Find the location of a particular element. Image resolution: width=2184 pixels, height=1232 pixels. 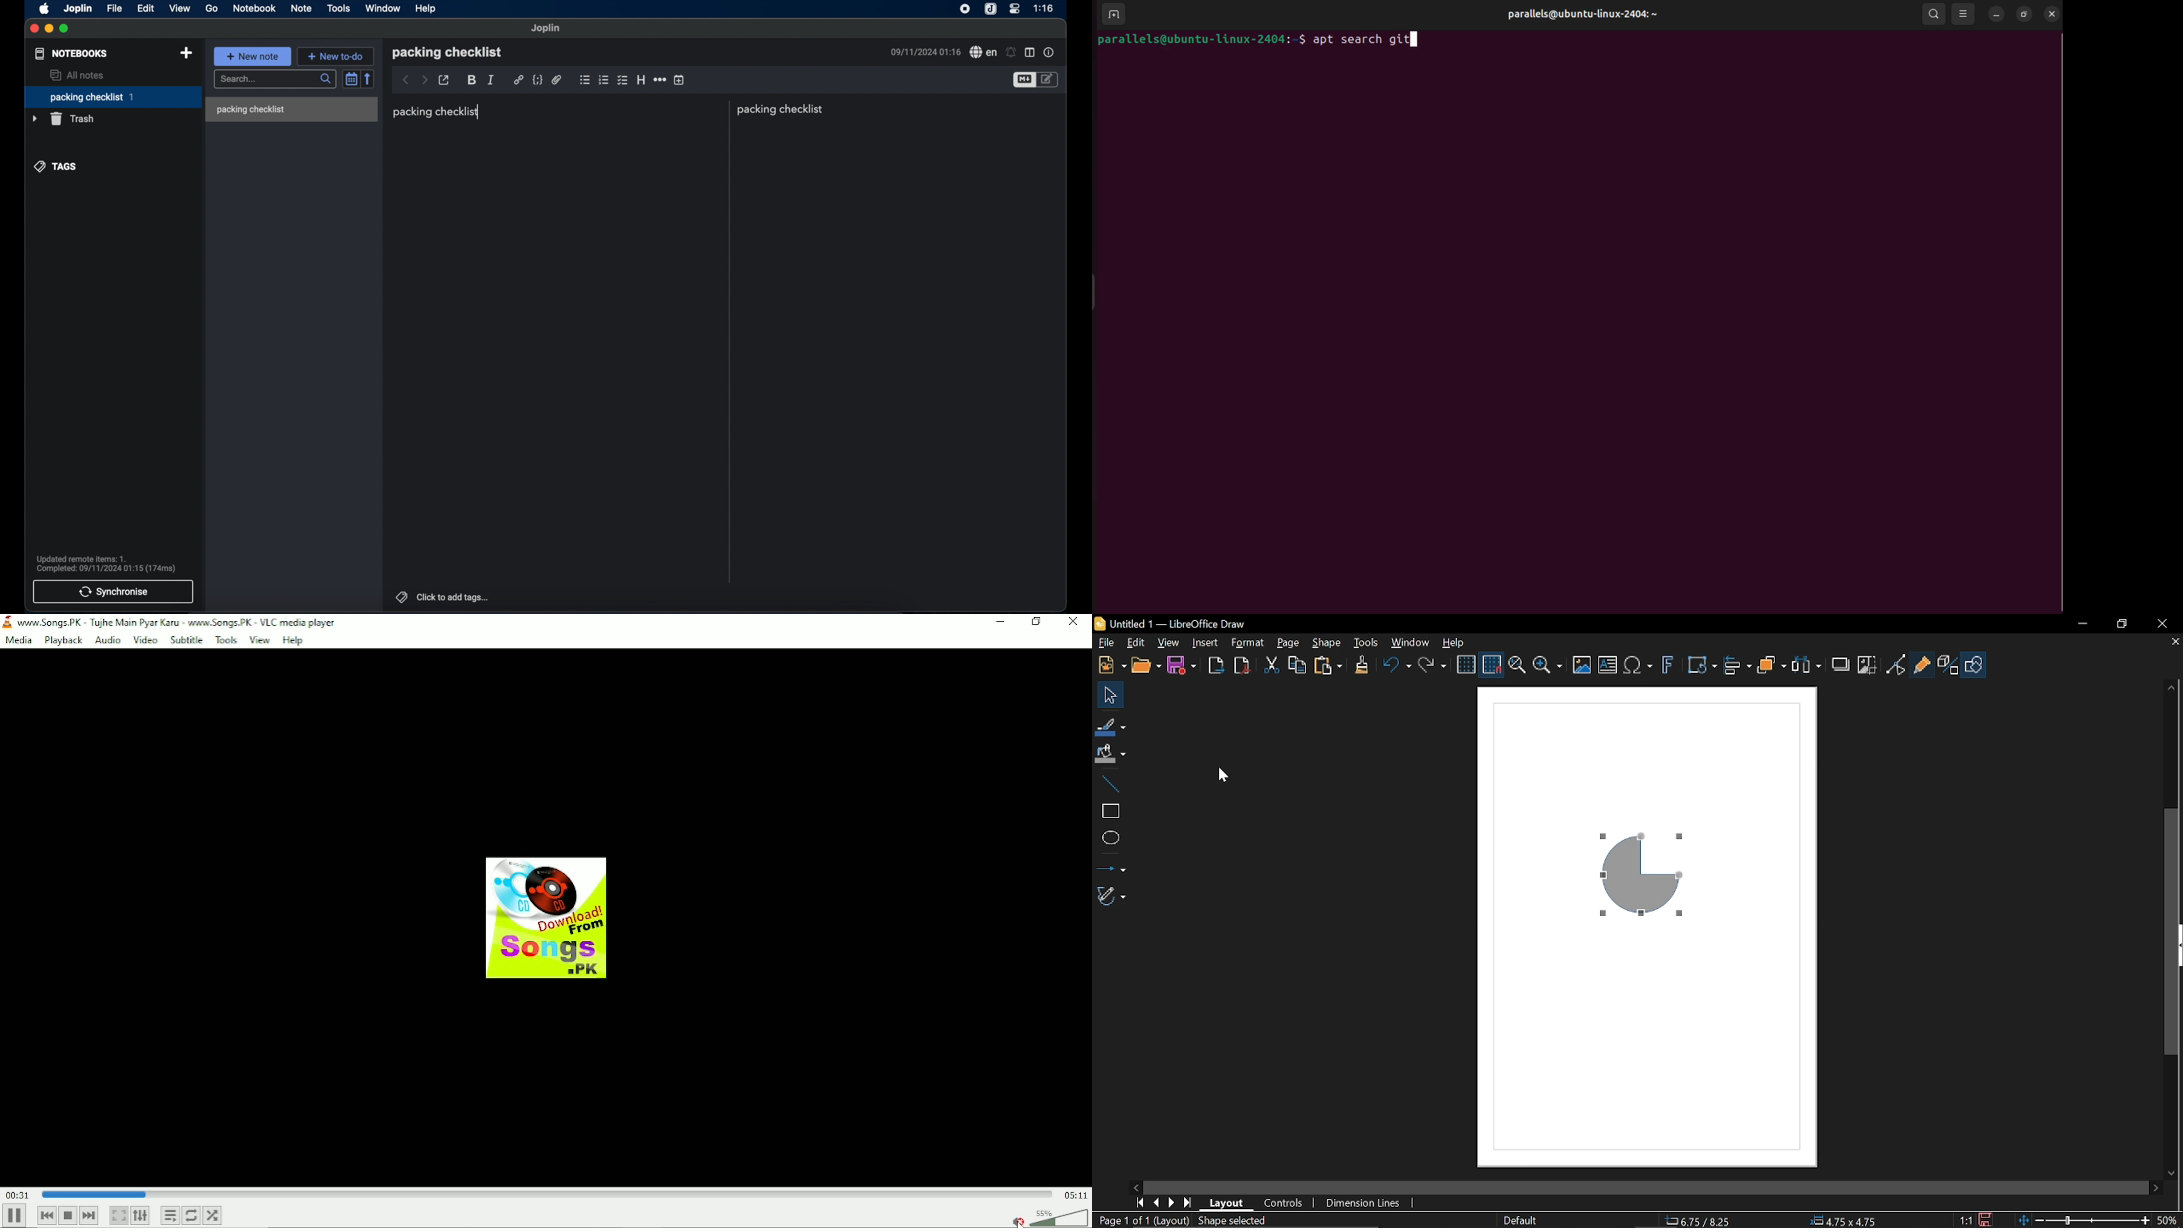

Shadow is located at coordinates (1842, 668).